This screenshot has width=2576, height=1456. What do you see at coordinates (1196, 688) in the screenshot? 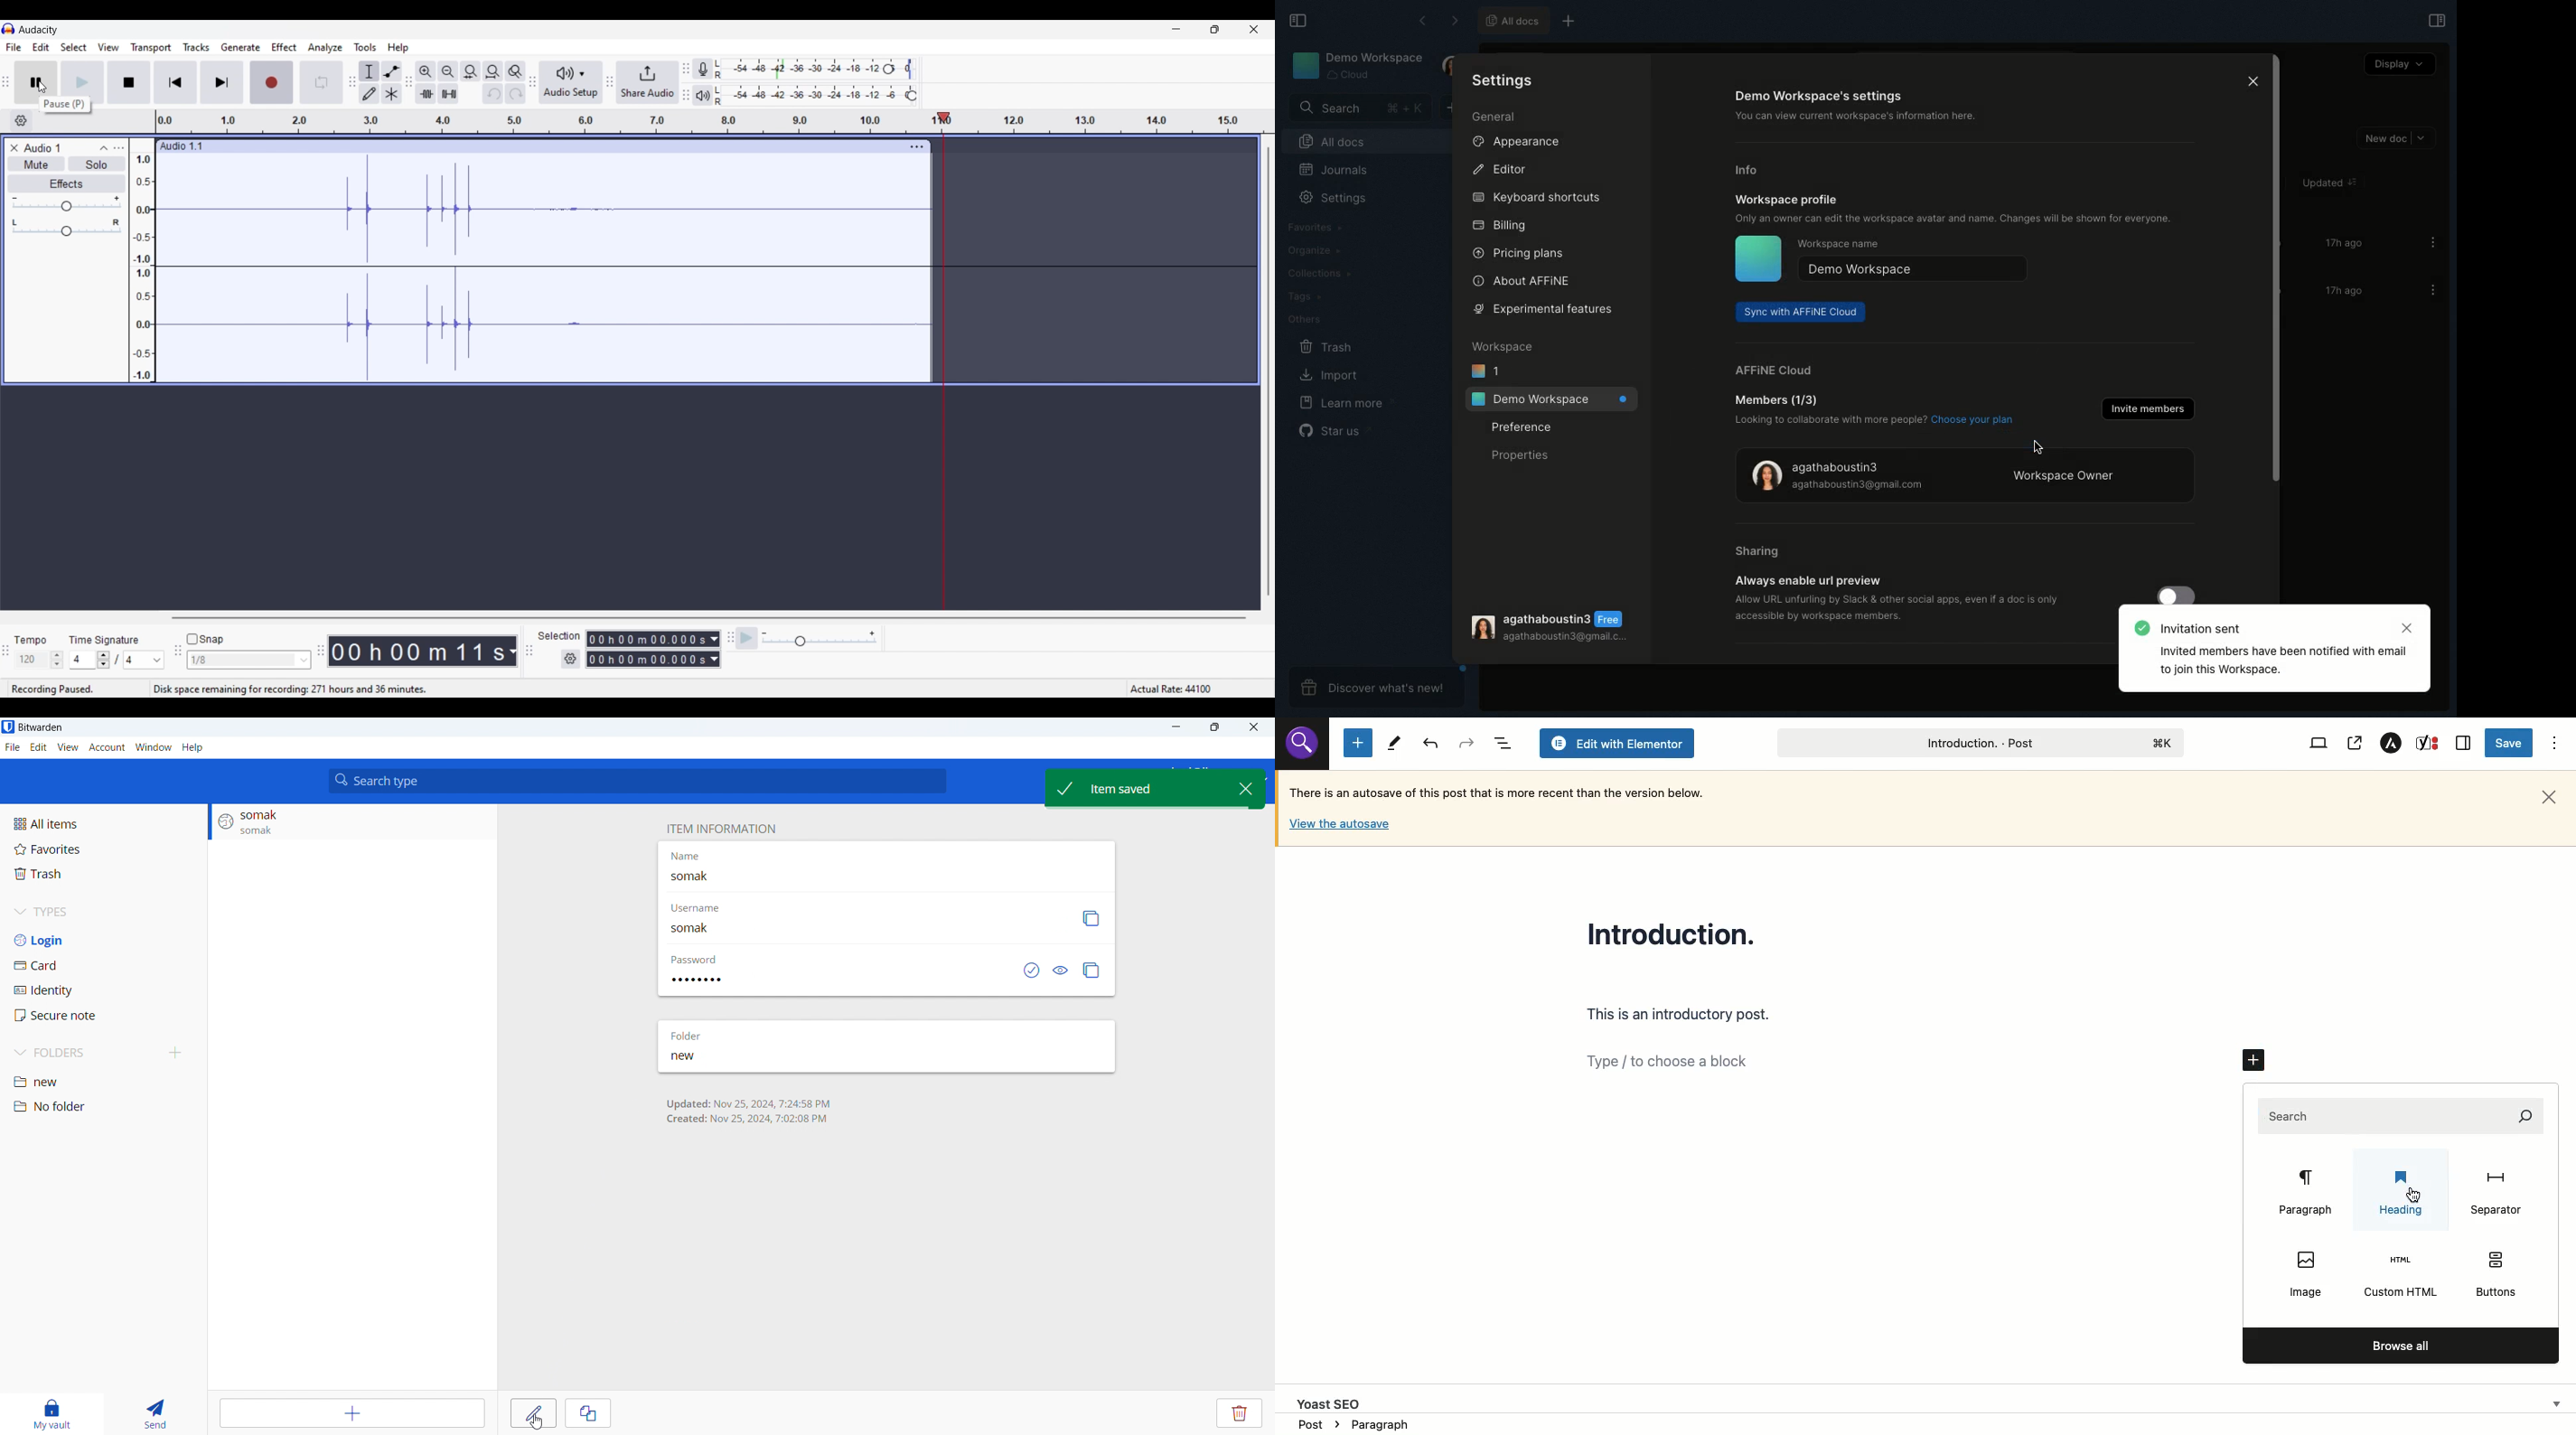
I see `Actual rate` at bounding box center [1196, 688].